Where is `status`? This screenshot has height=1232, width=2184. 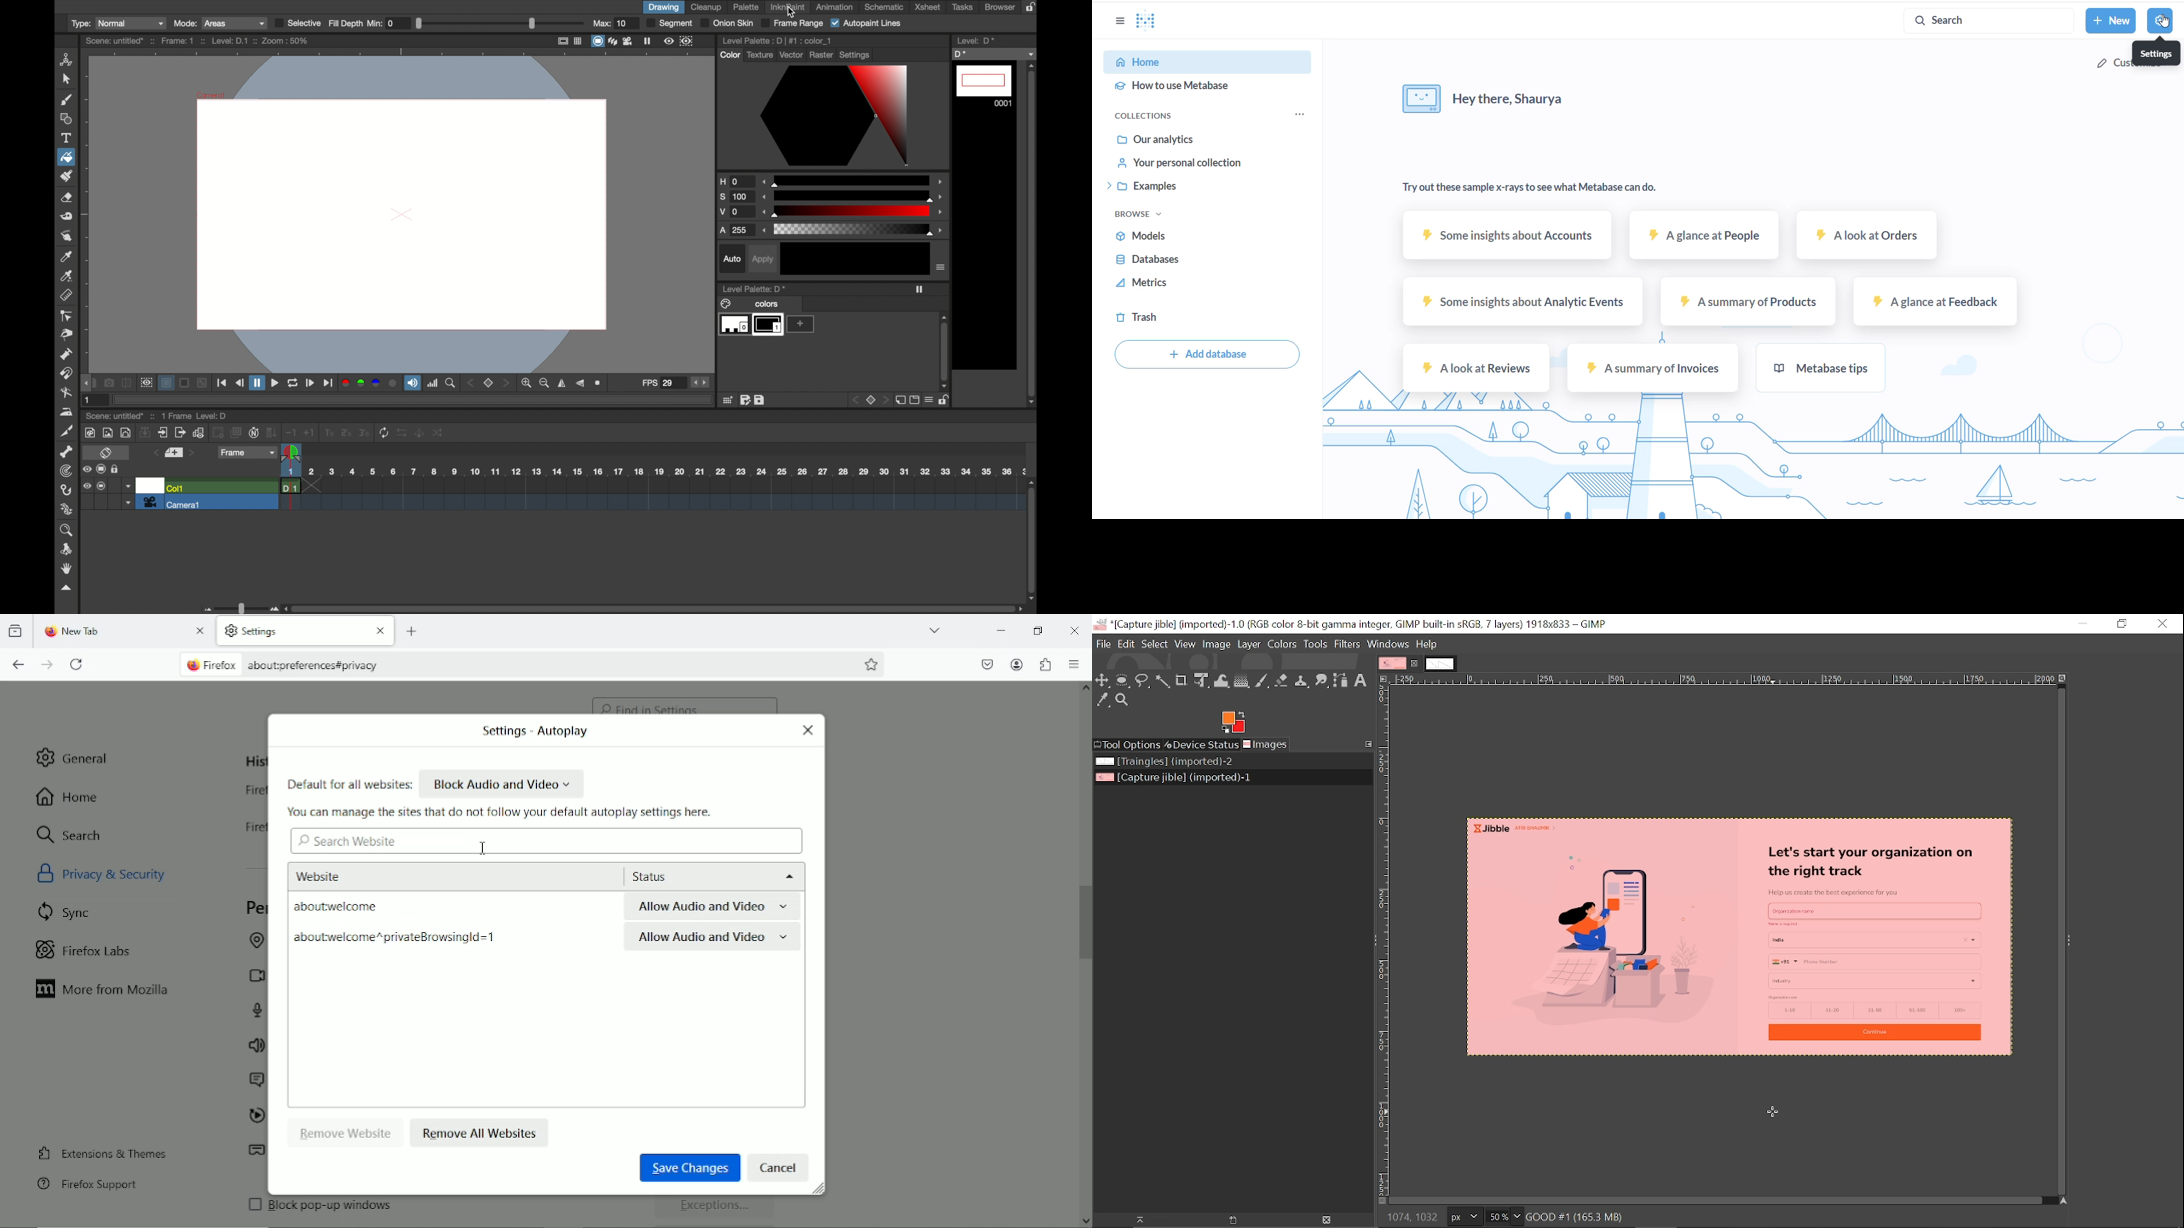 status is located at coordinates (710, 876).